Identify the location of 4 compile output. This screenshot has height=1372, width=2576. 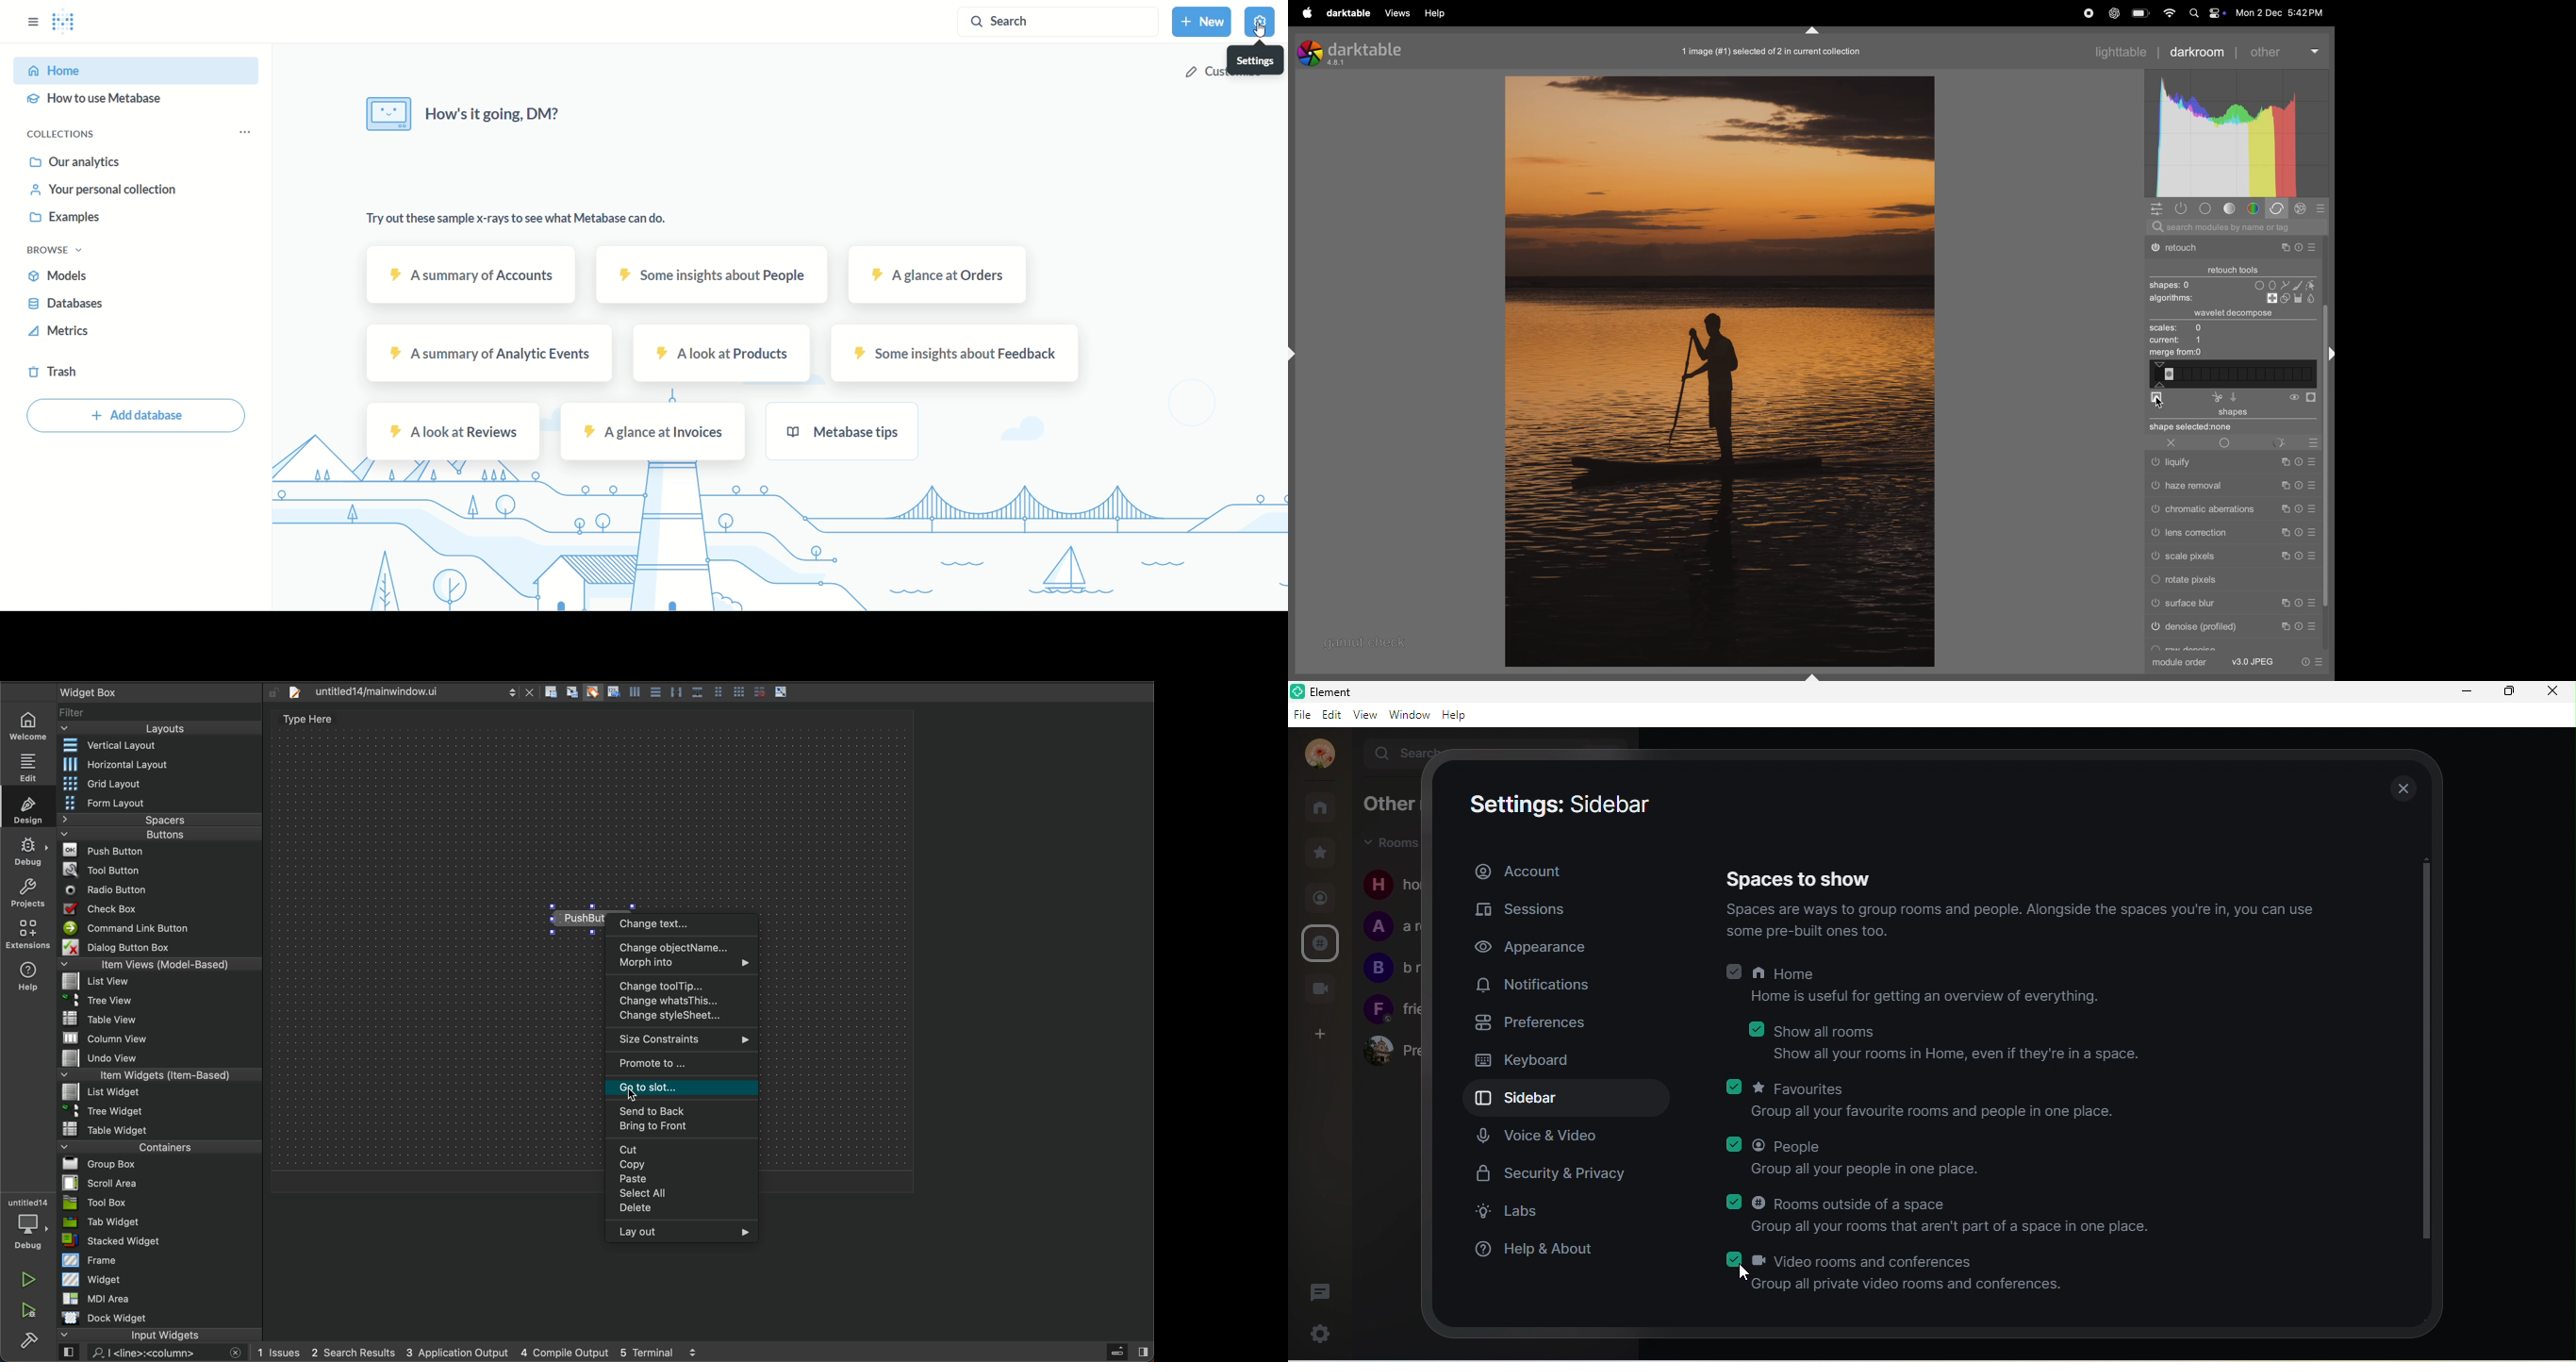
(567, 1352).